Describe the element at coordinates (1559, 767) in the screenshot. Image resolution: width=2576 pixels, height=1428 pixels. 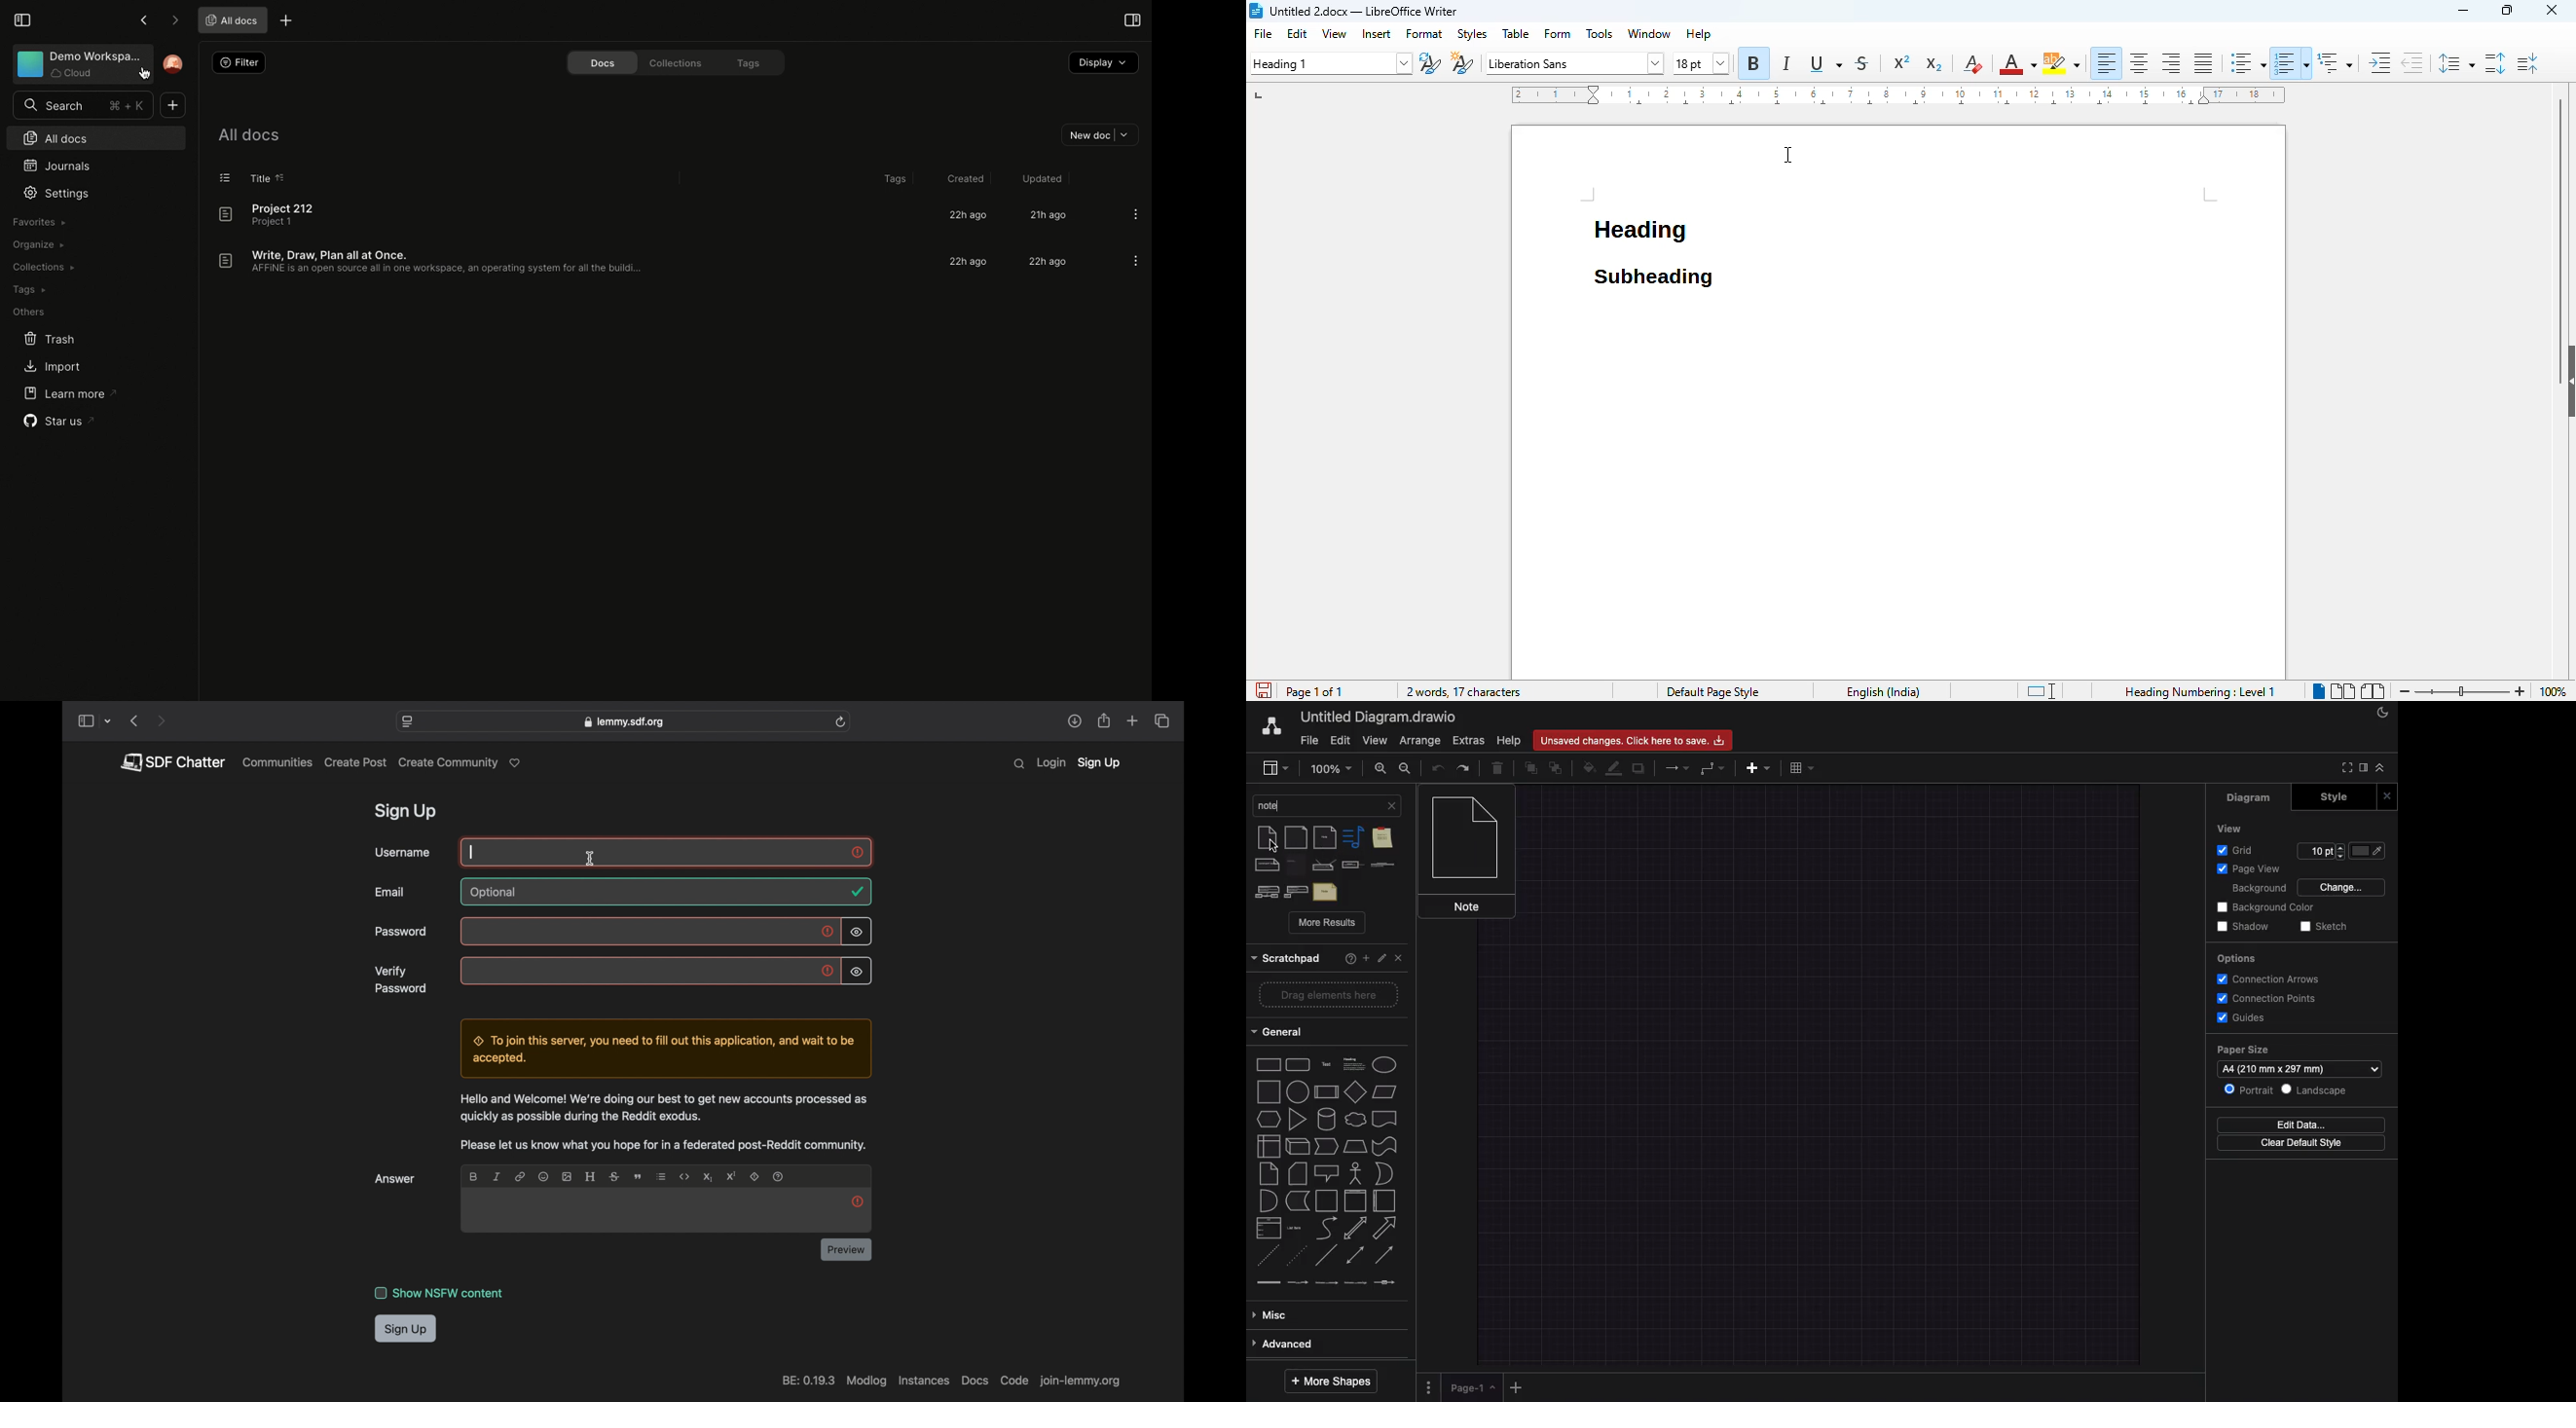
I see `To back` at that location.